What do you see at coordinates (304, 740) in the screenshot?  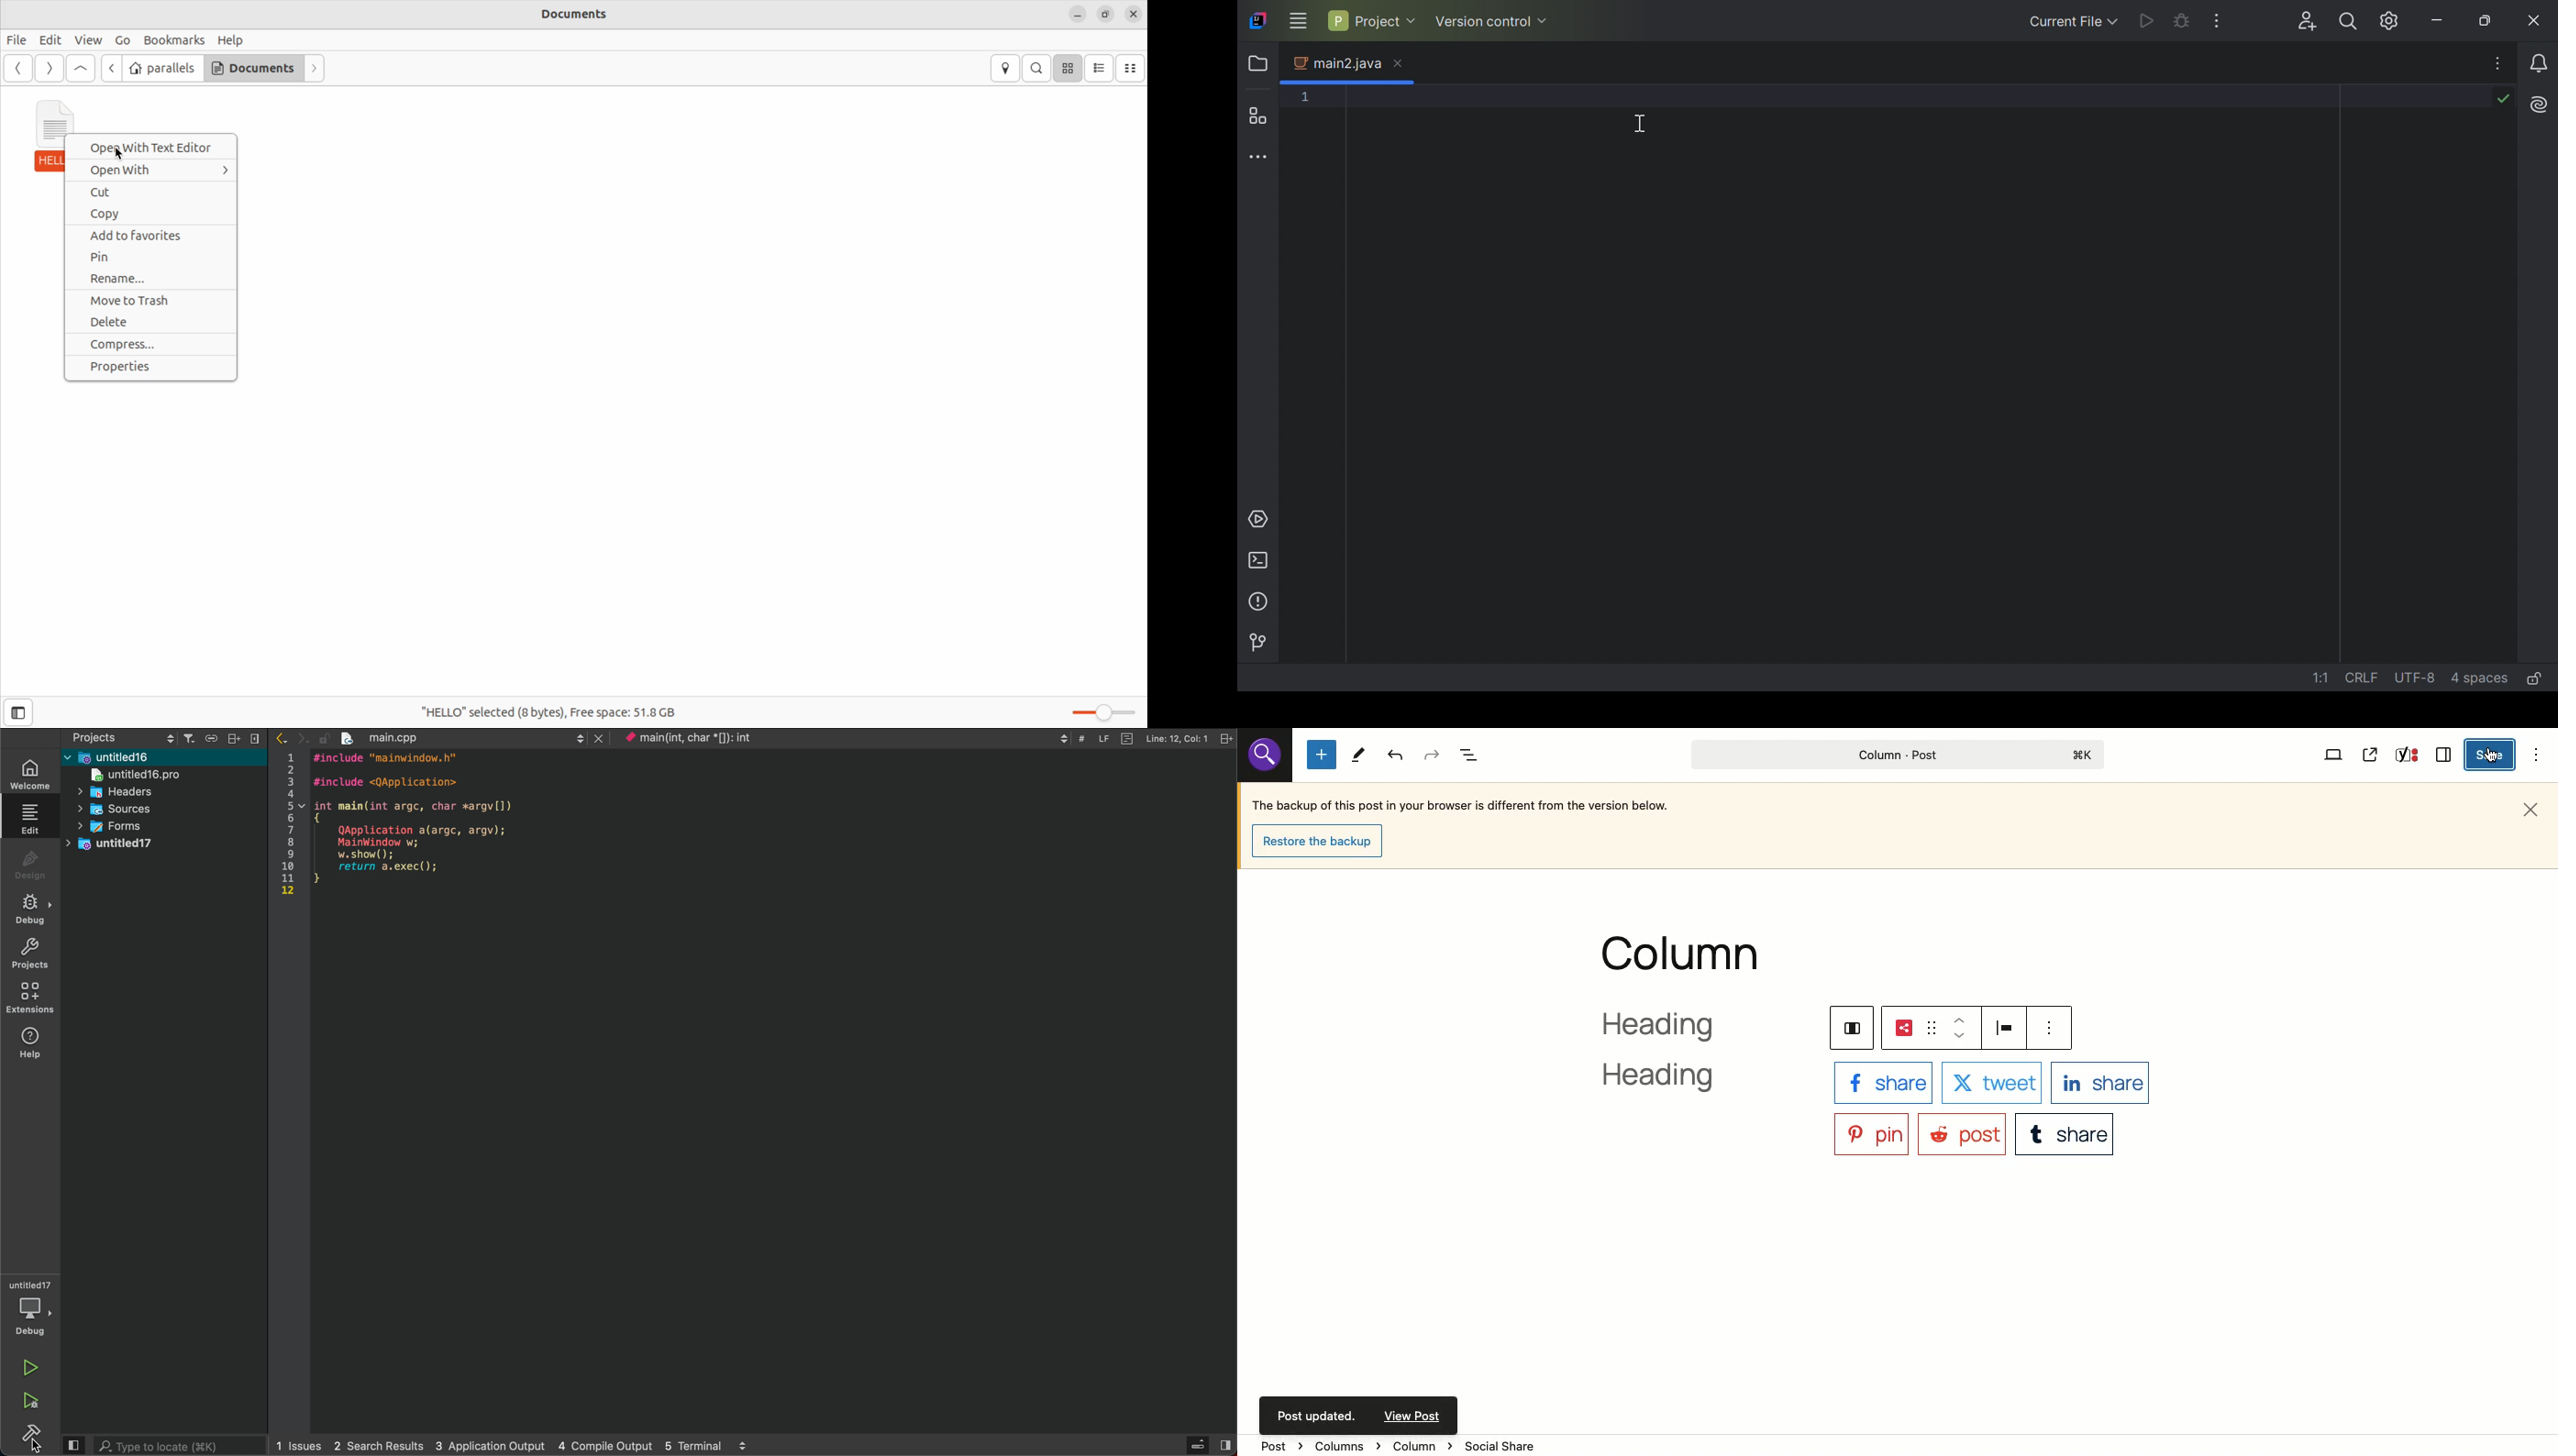 I see `next` at bounding box center [304, 740].